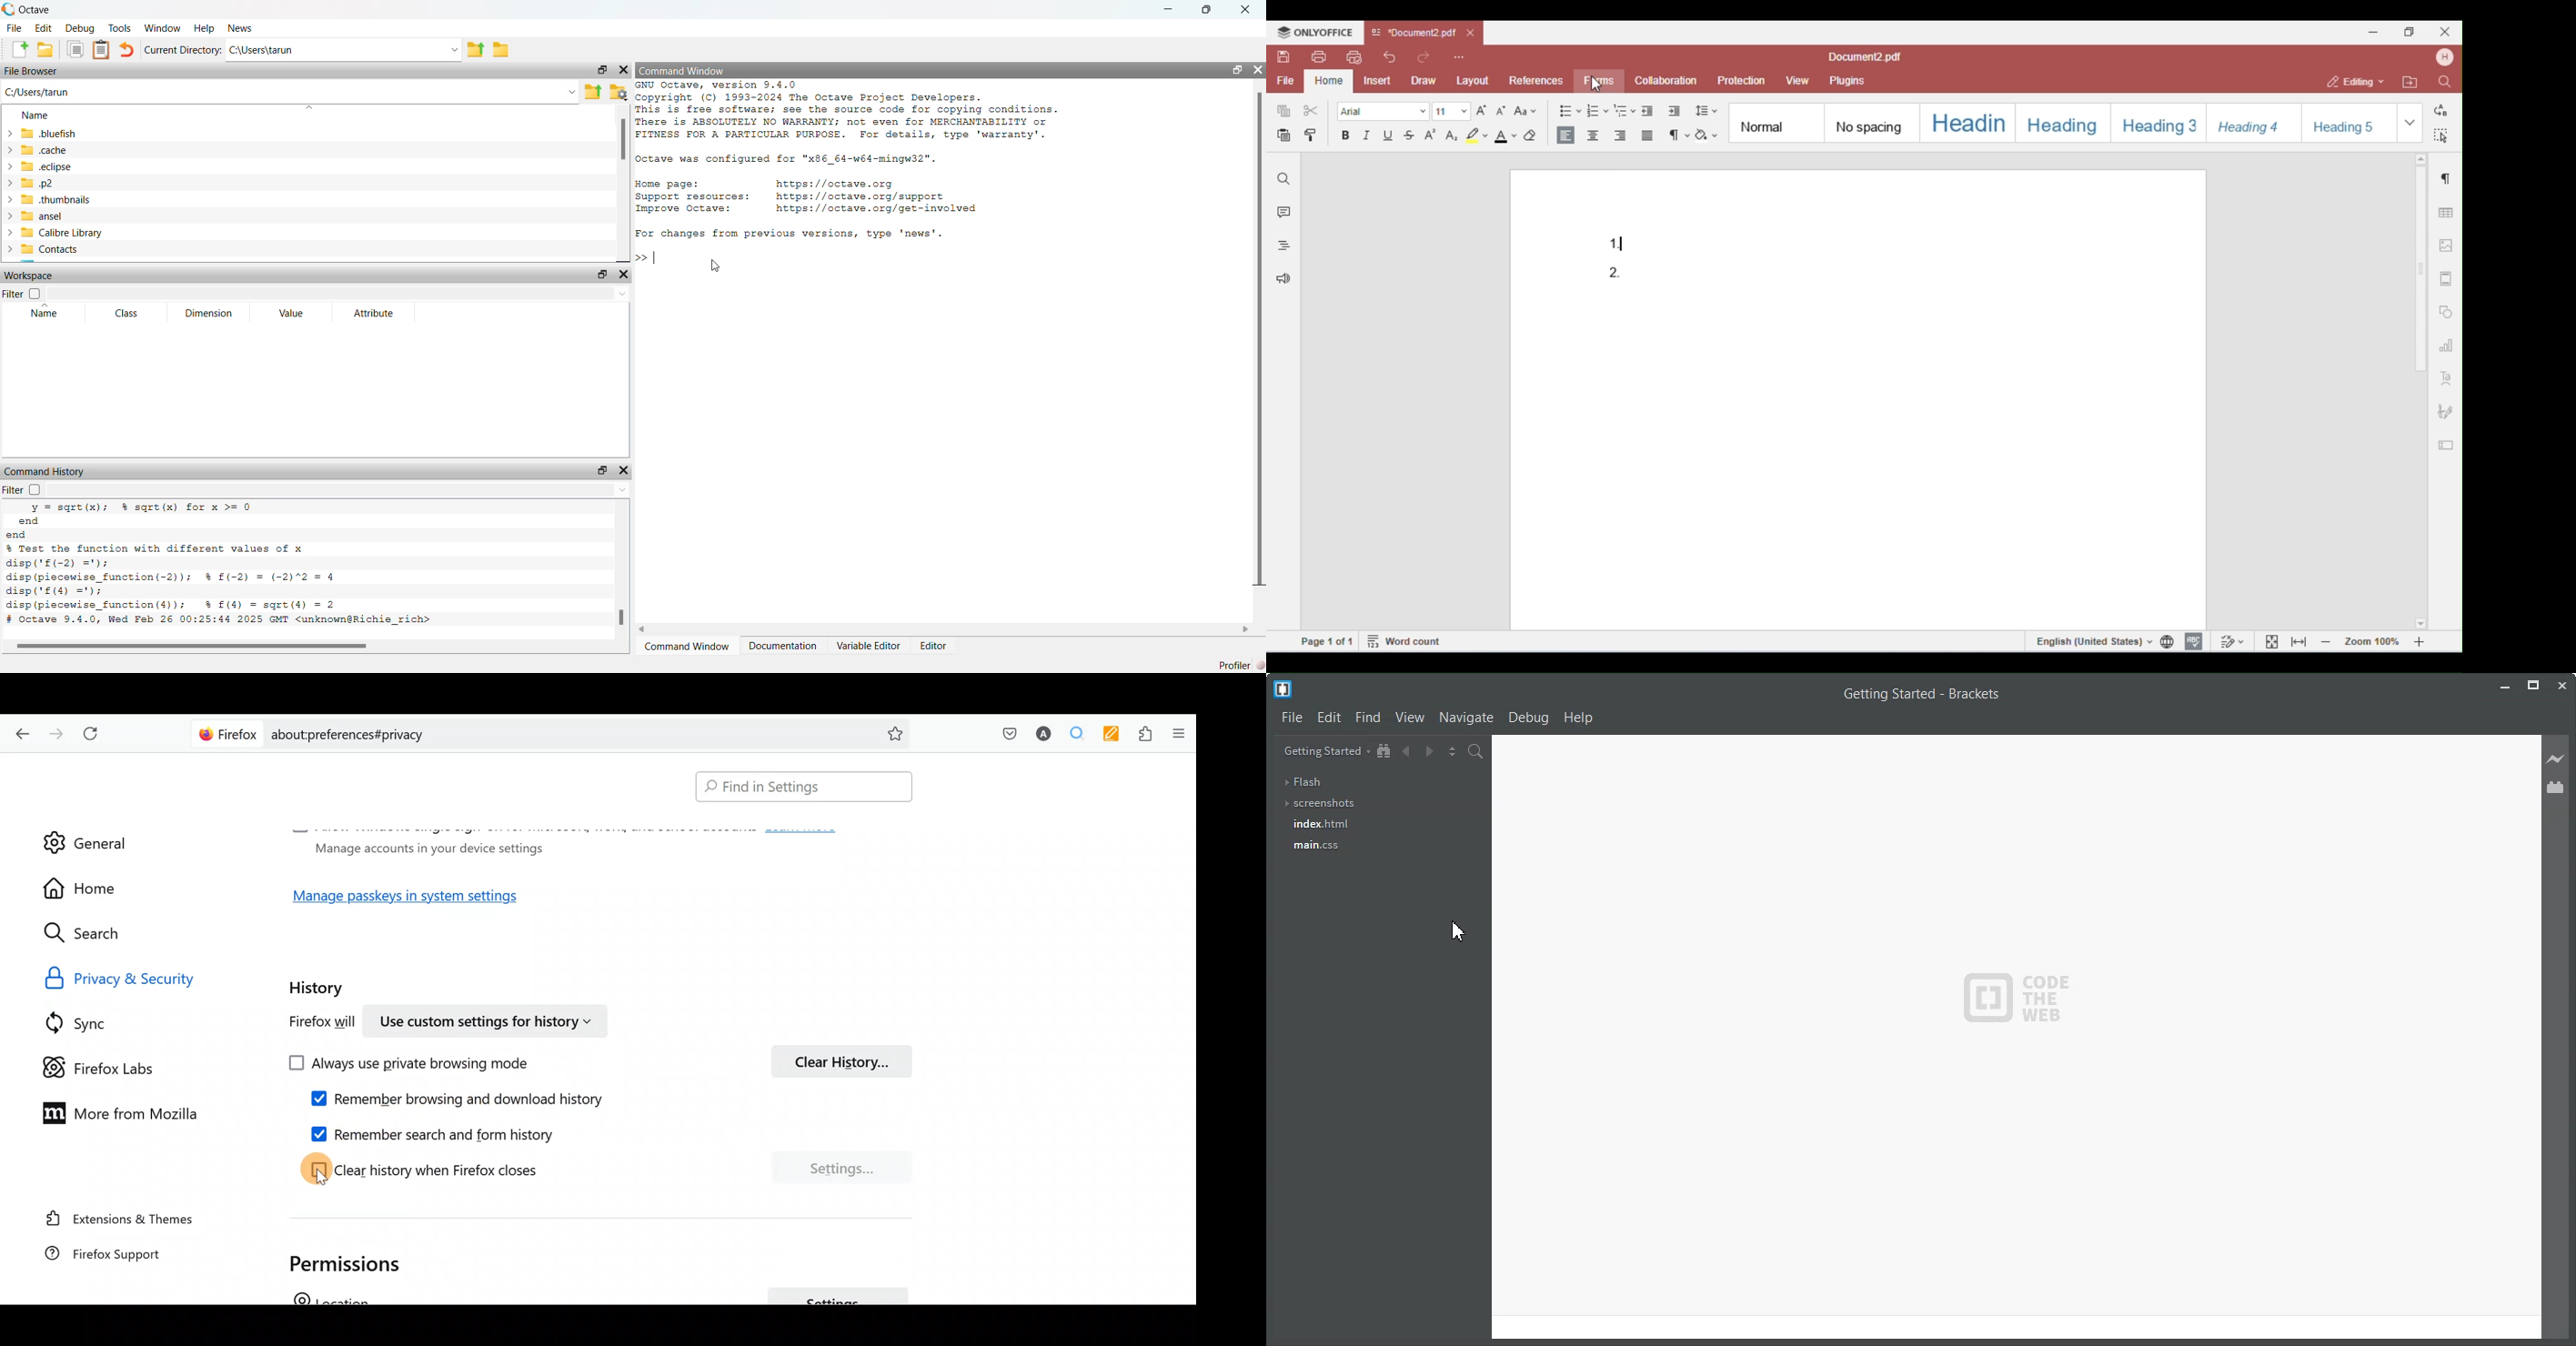  I want to click on Open an existing file in editor, so click(46, 49).